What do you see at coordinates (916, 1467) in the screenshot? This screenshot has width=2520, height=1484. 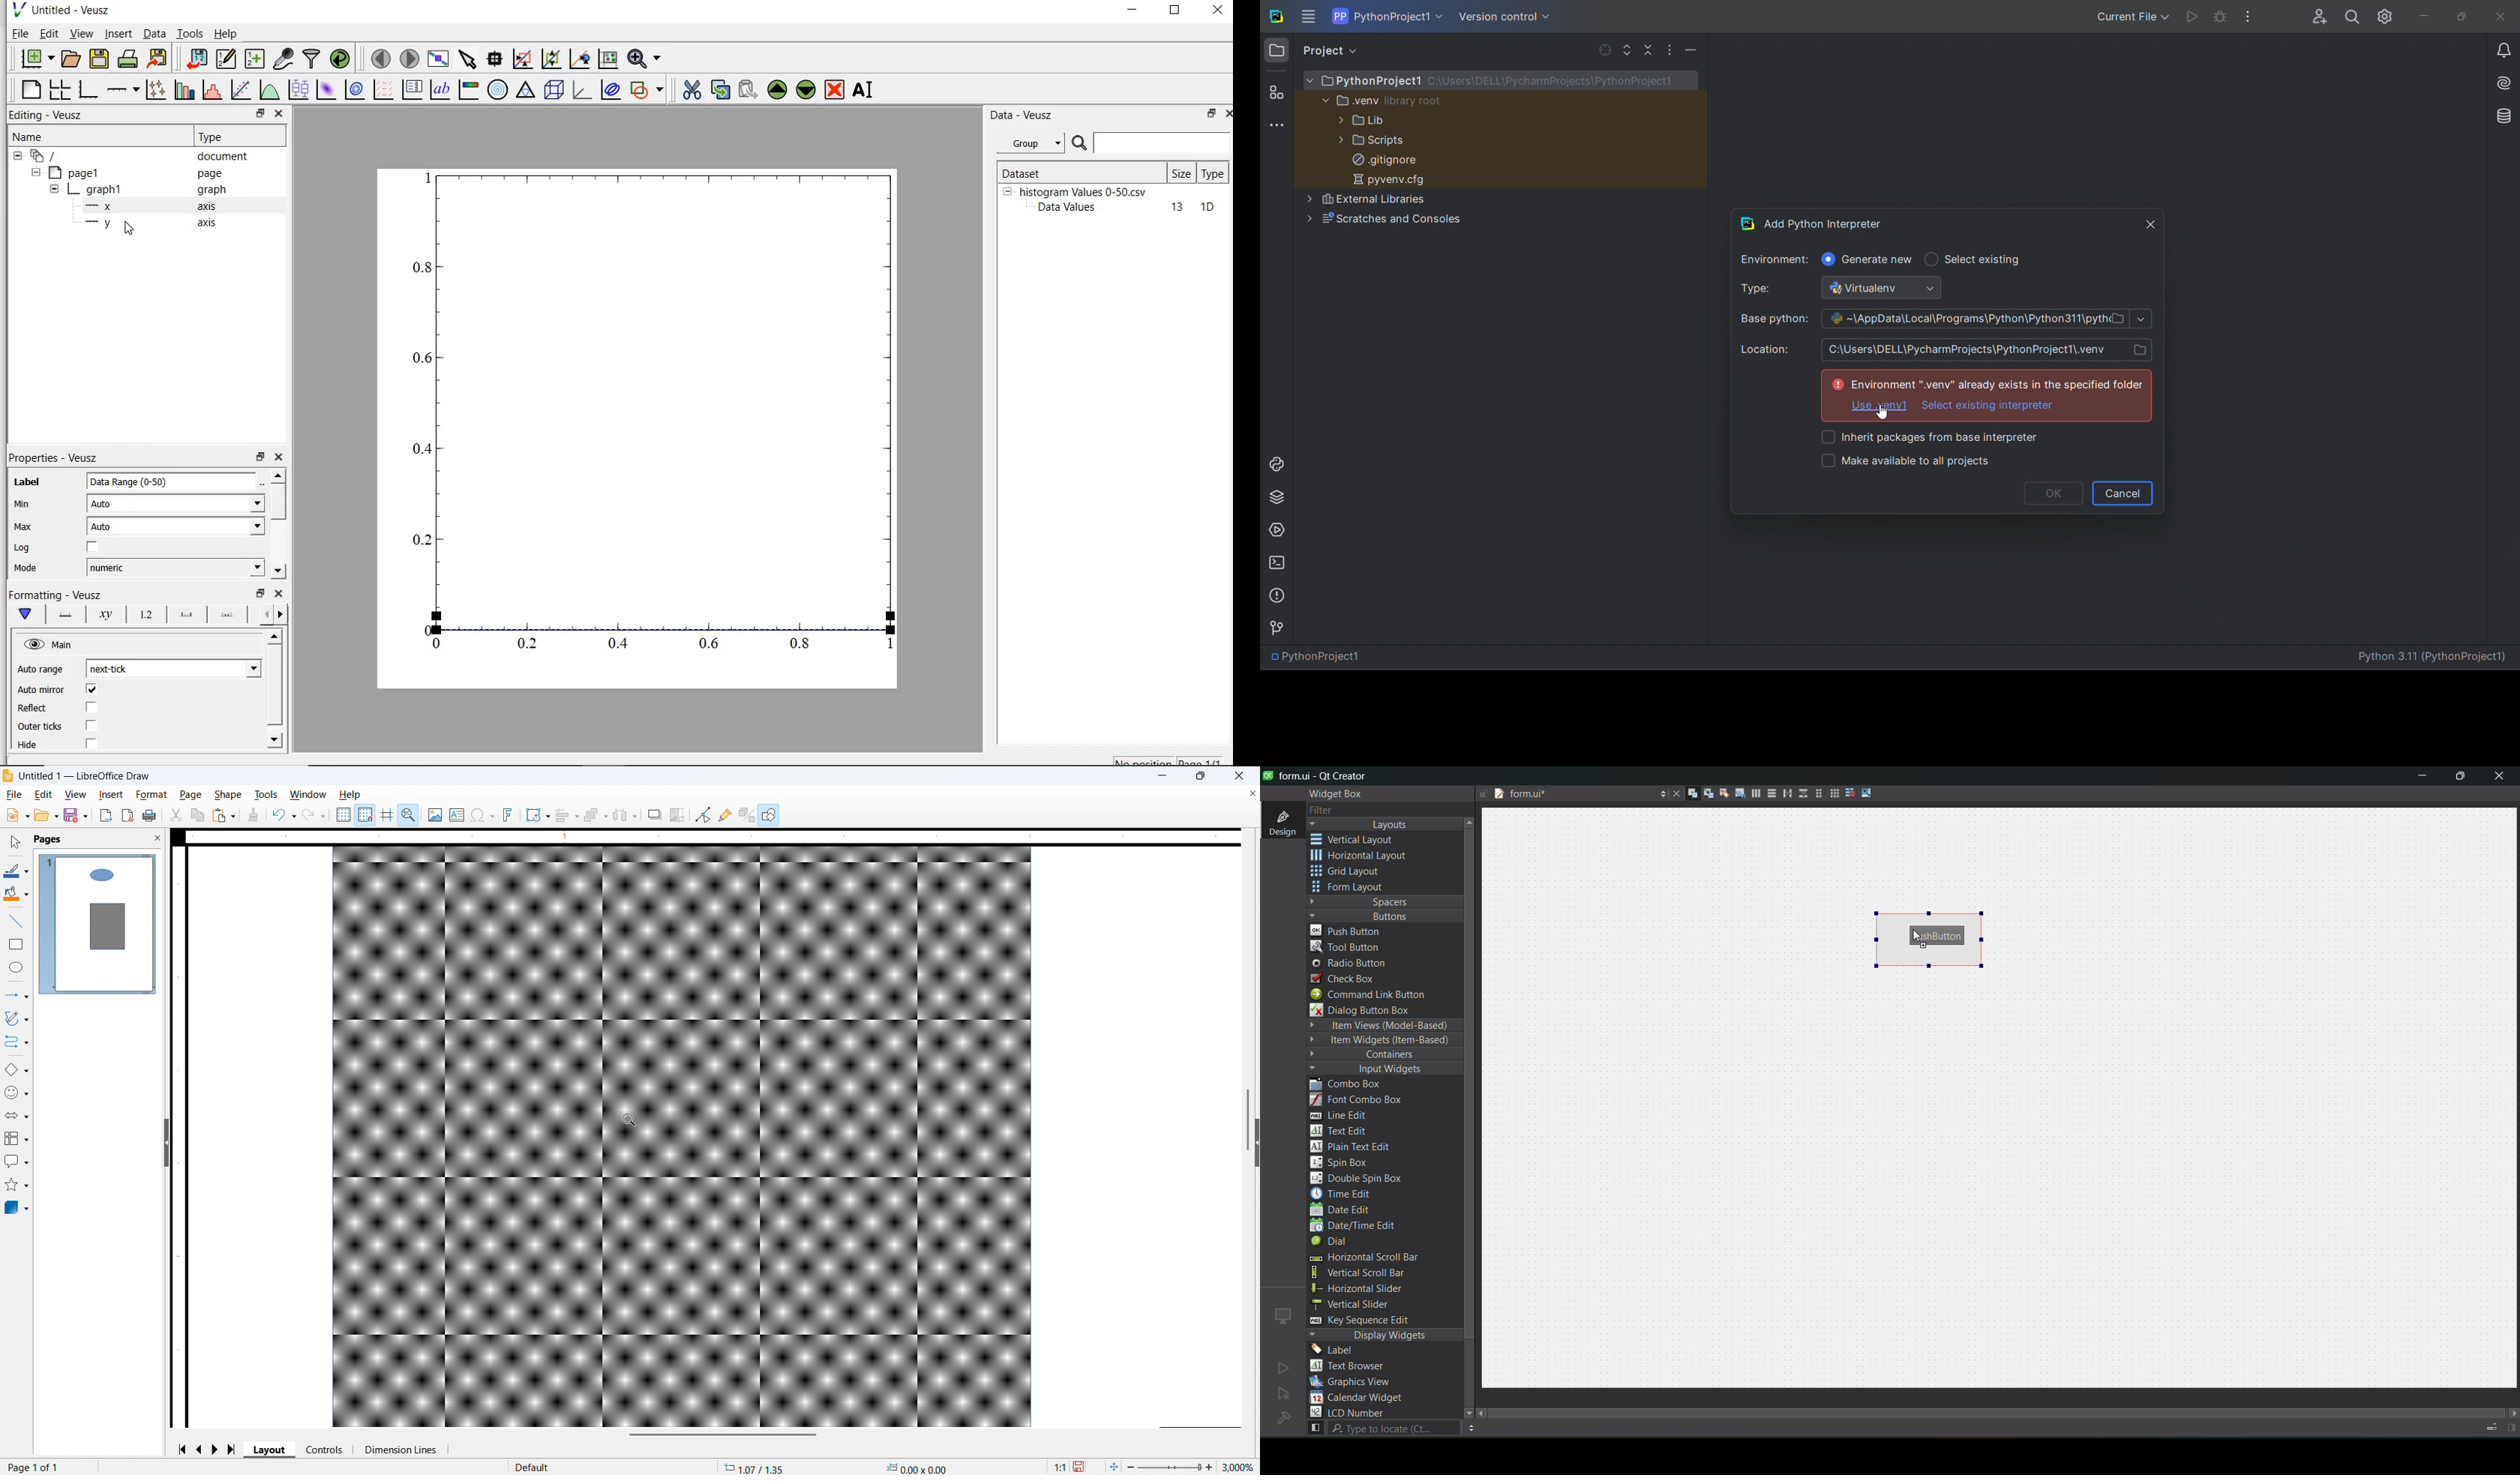 I see `Object dimensions ` at bounding box center [916, 1467].